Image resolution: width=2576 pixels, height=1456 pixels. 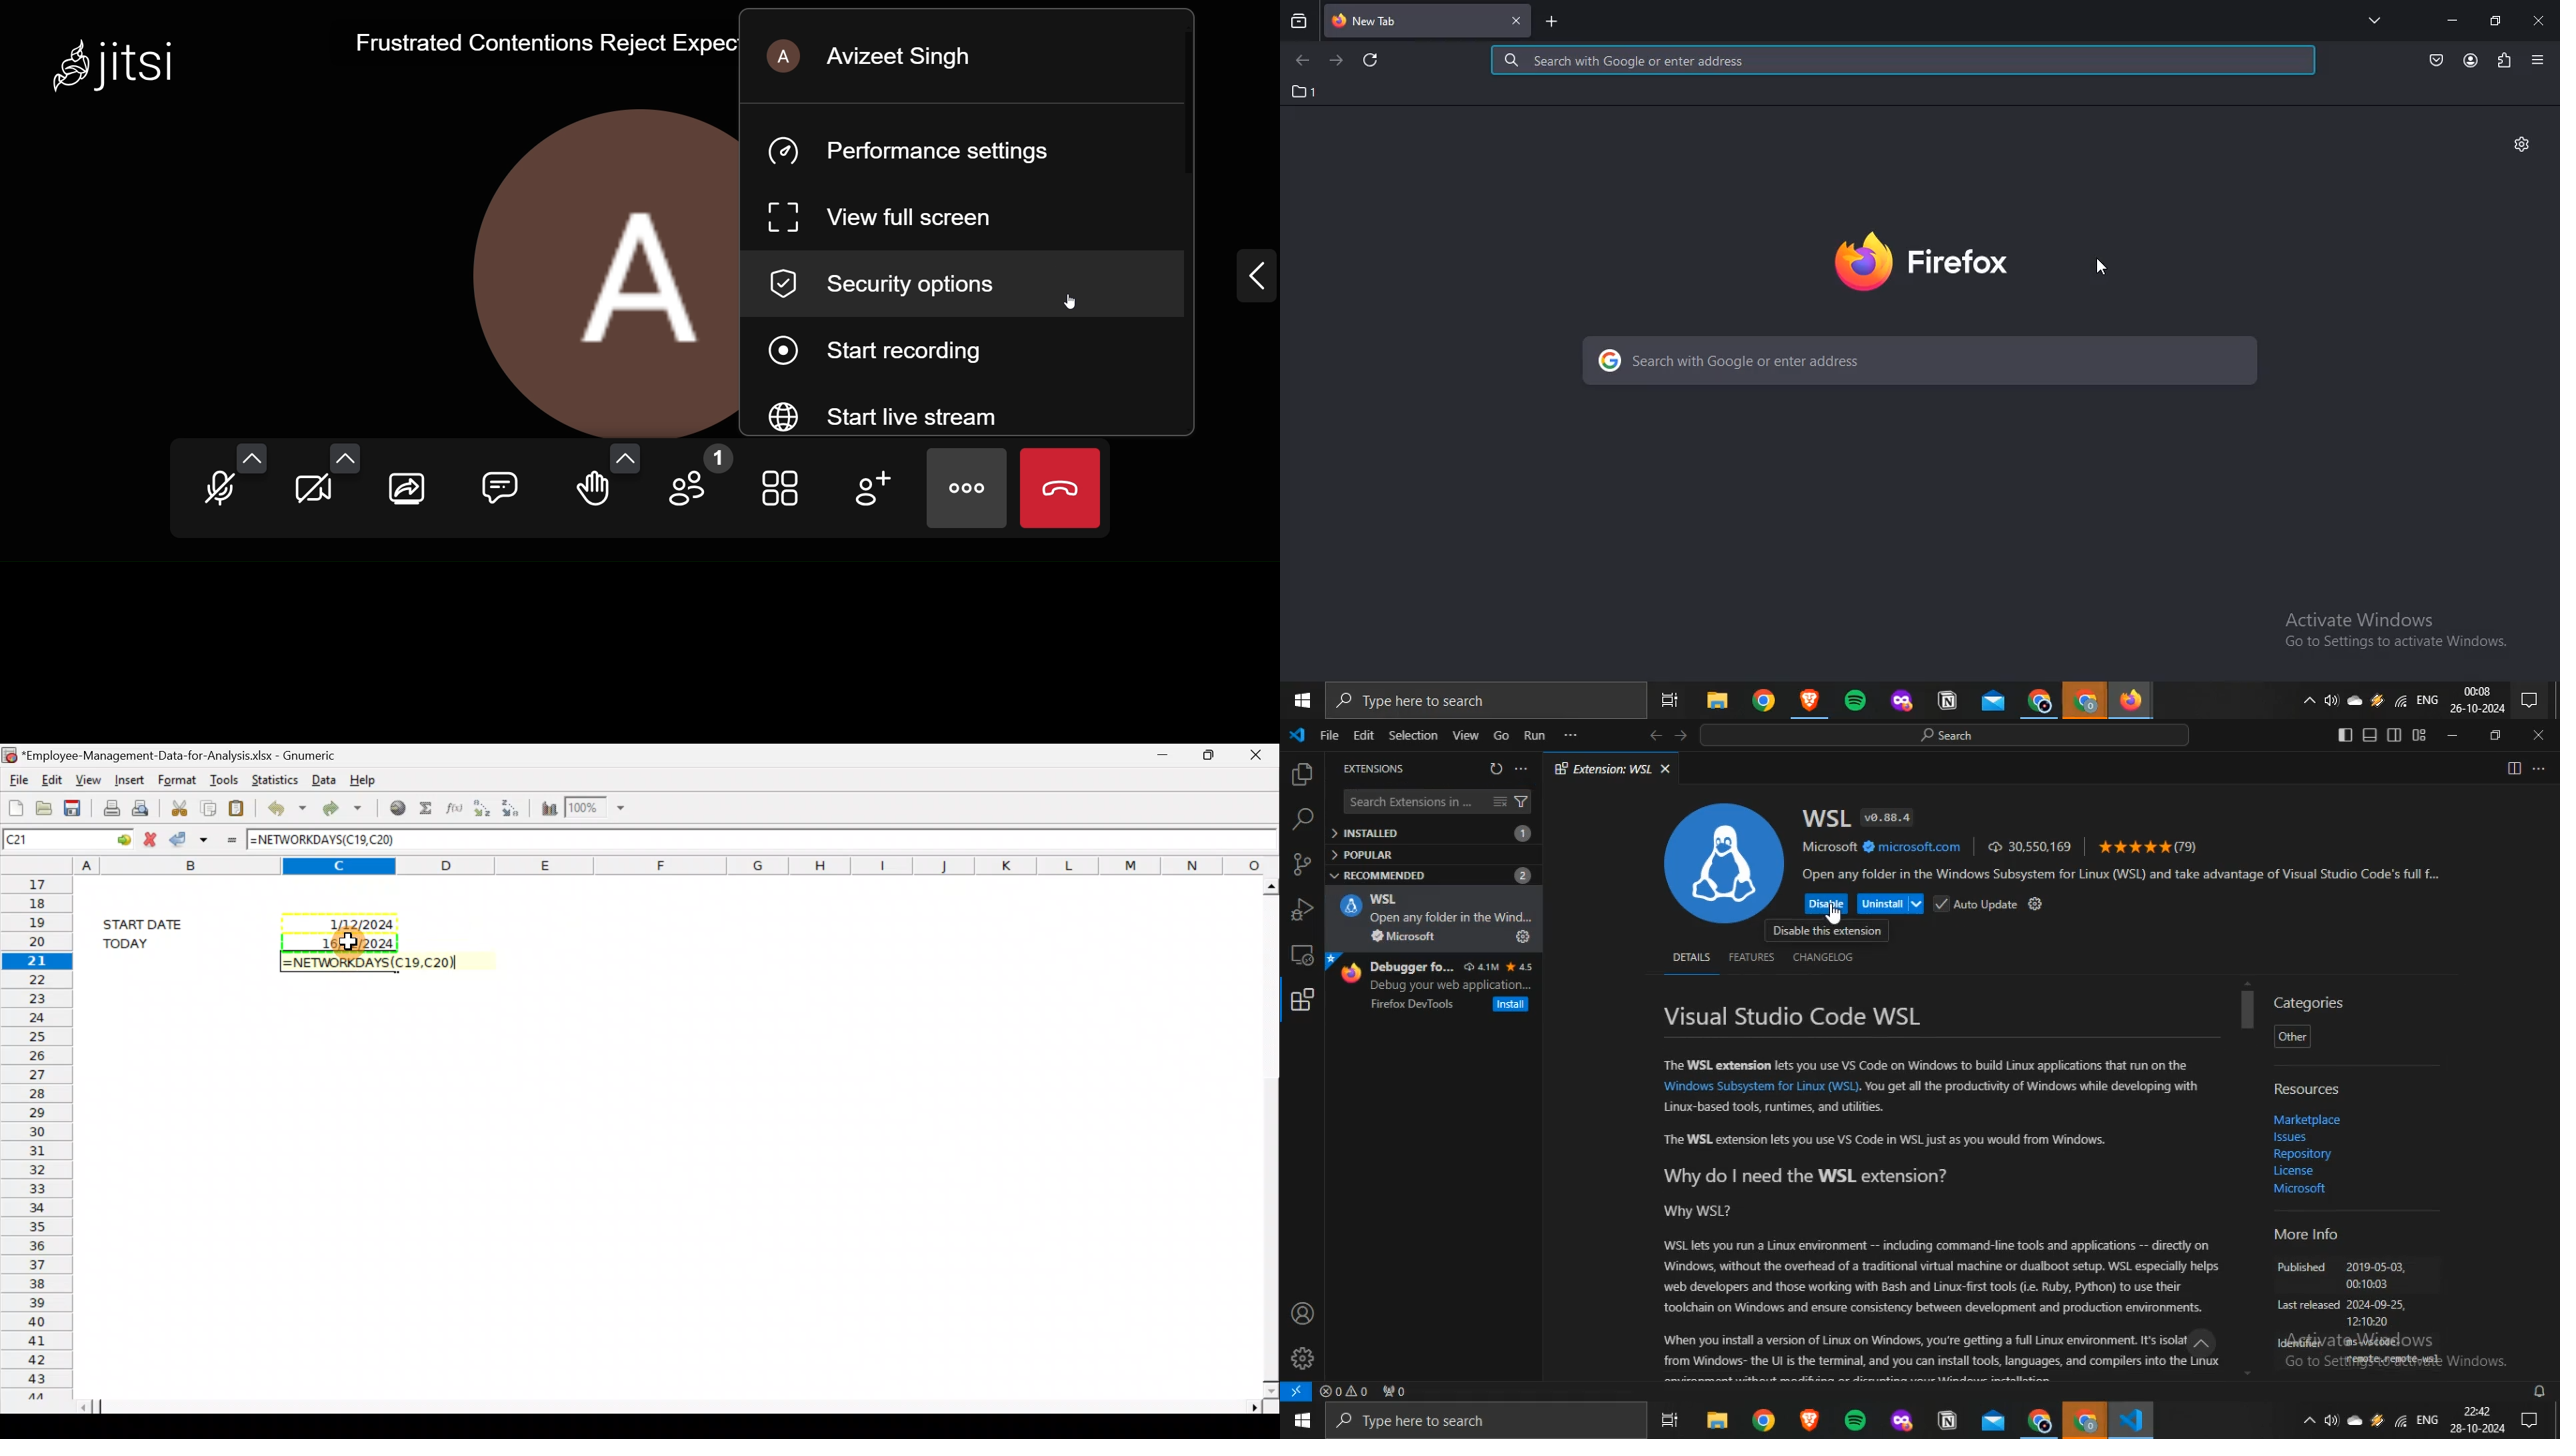 What do you see at coordinates (1680, 735) in the screenshot?
I see `forward` at bounding box center [1680, 735].